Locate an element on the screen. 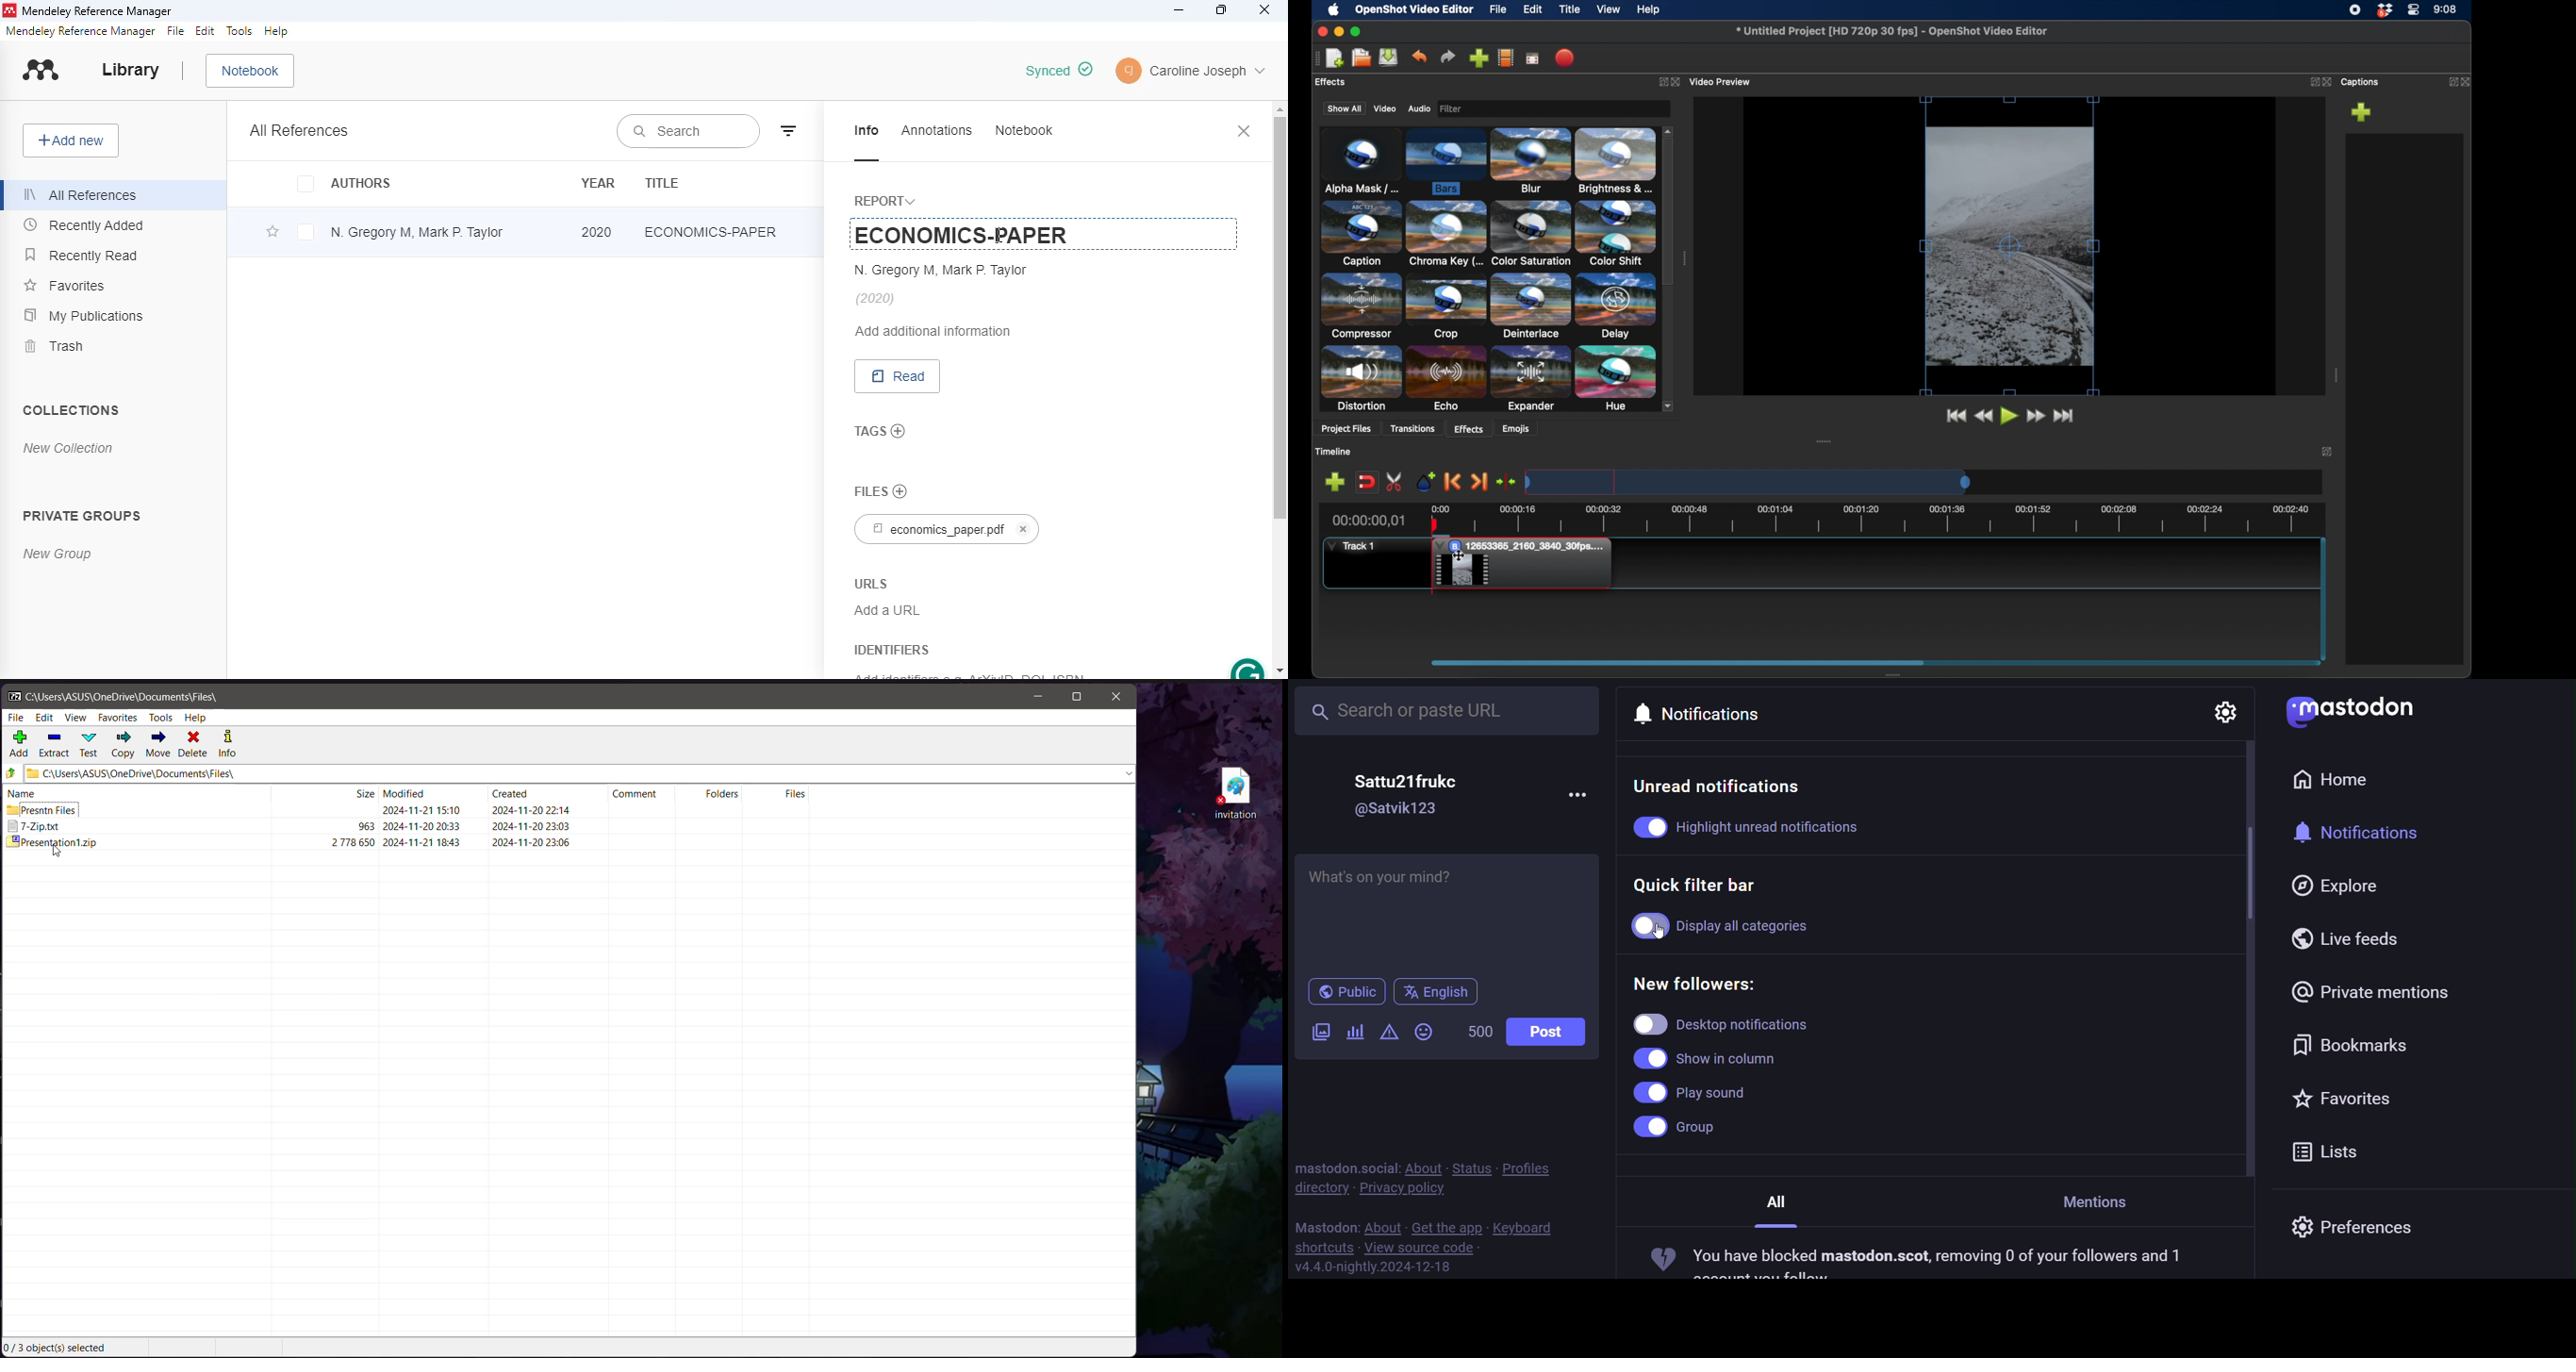 This screenshot has width=2576, height=1372. unread notification is located at coordinates (1723, 786).